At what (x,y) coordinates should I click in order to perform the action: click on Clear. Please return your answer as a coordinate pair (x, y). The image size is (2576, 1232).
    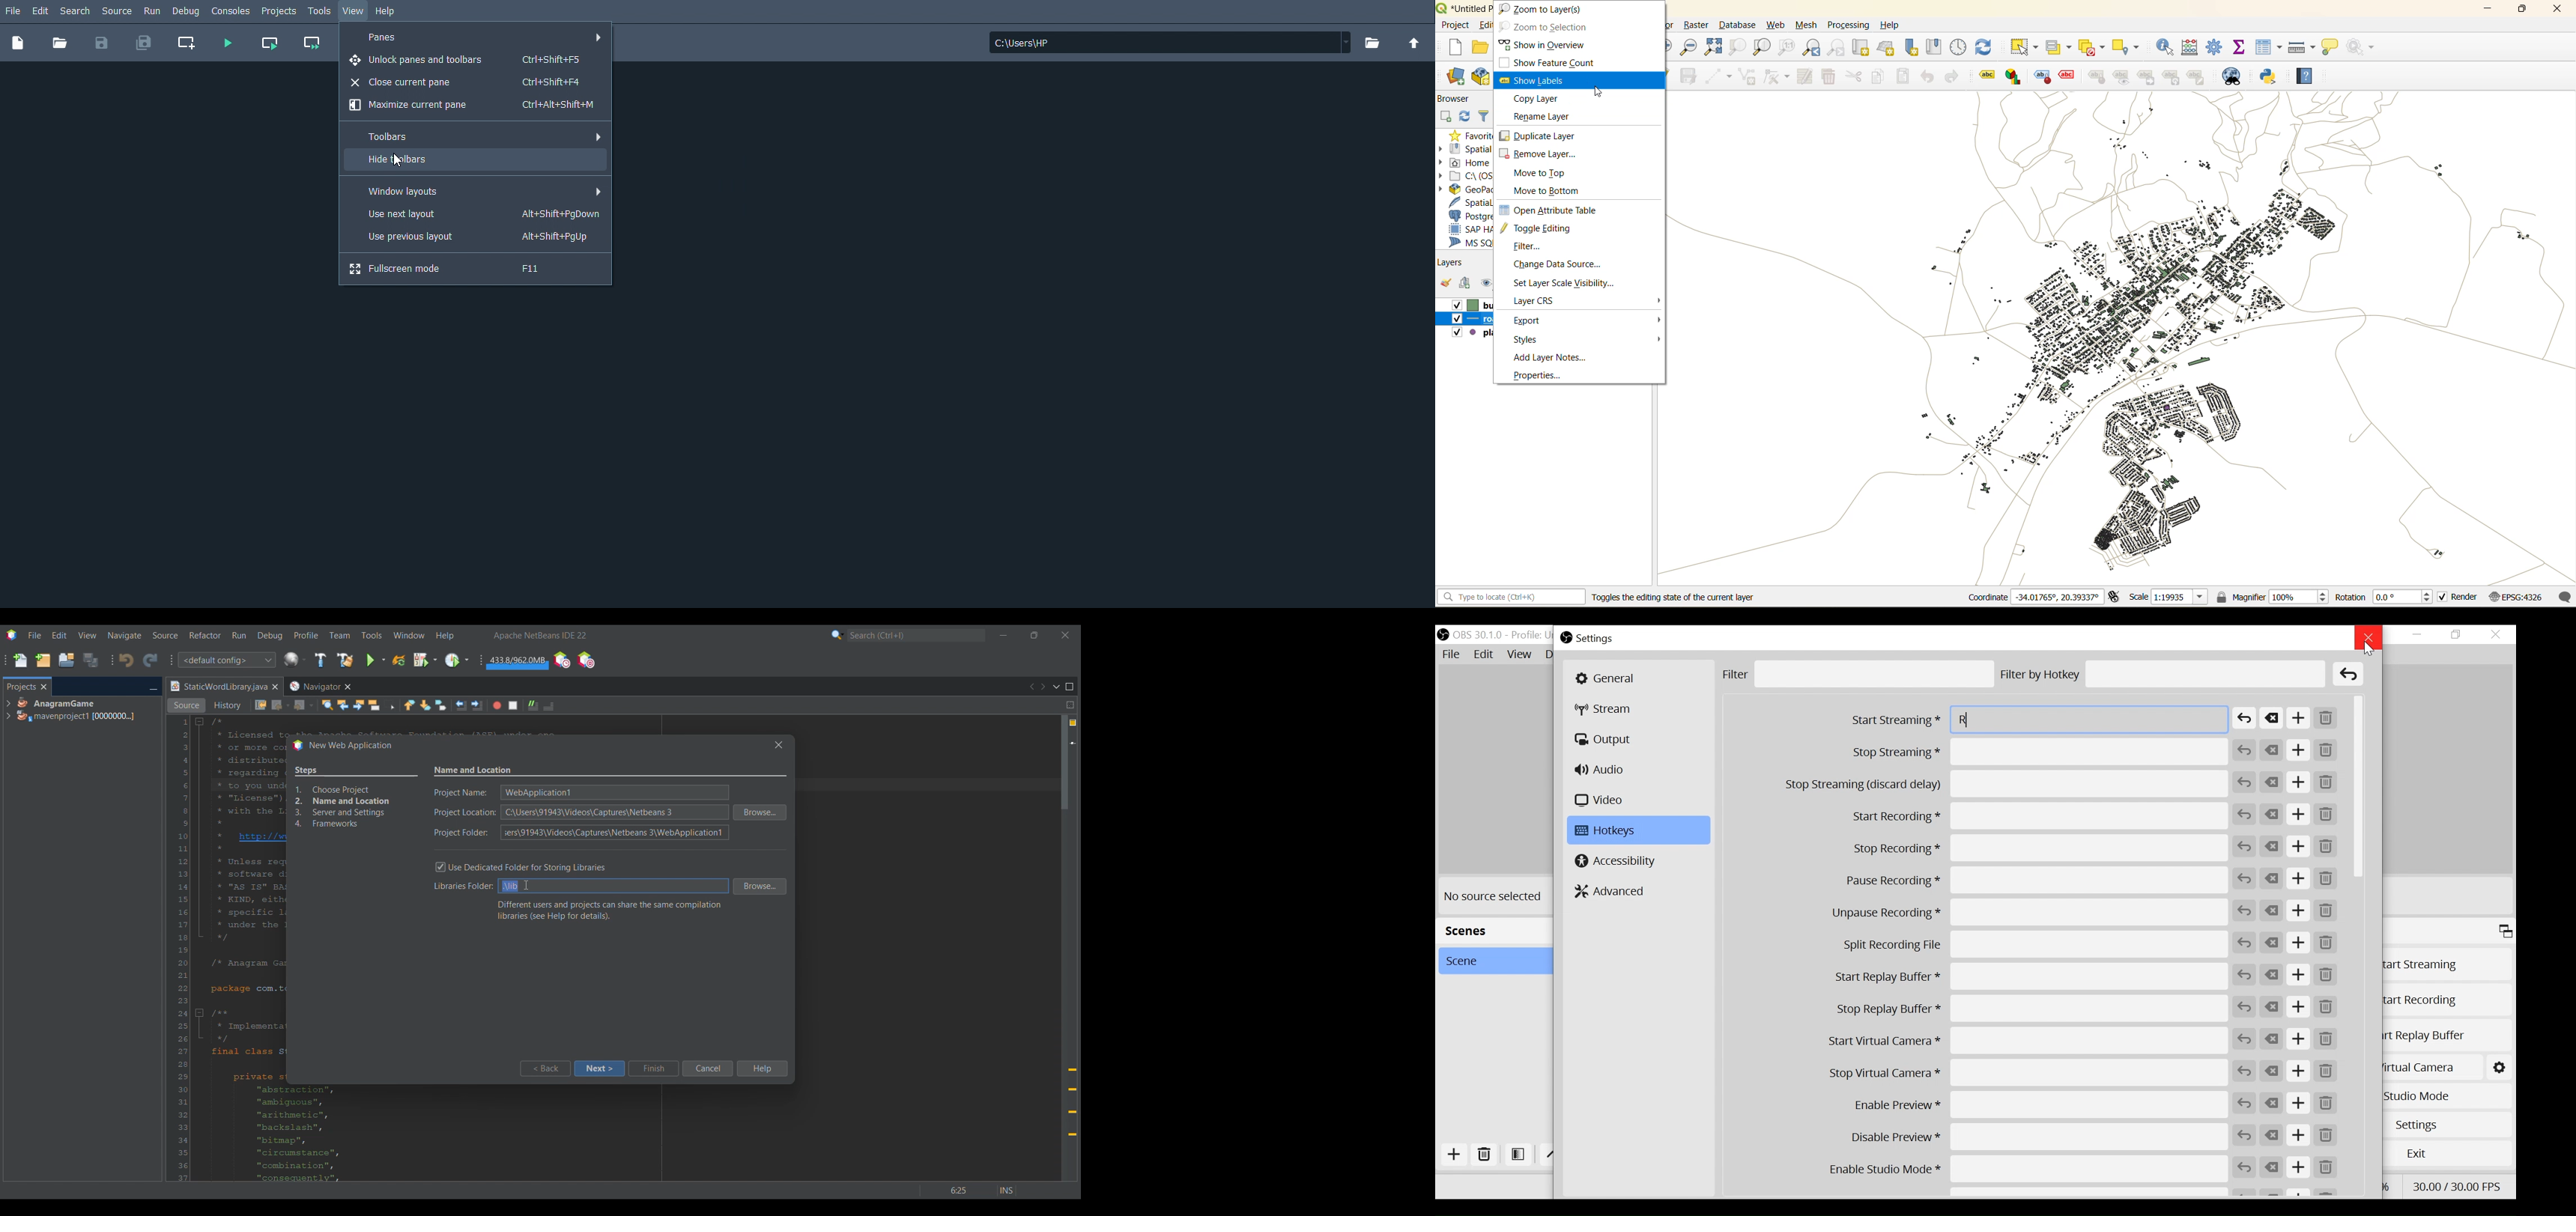
    Looking at the image, I should click on (2273, 1167).